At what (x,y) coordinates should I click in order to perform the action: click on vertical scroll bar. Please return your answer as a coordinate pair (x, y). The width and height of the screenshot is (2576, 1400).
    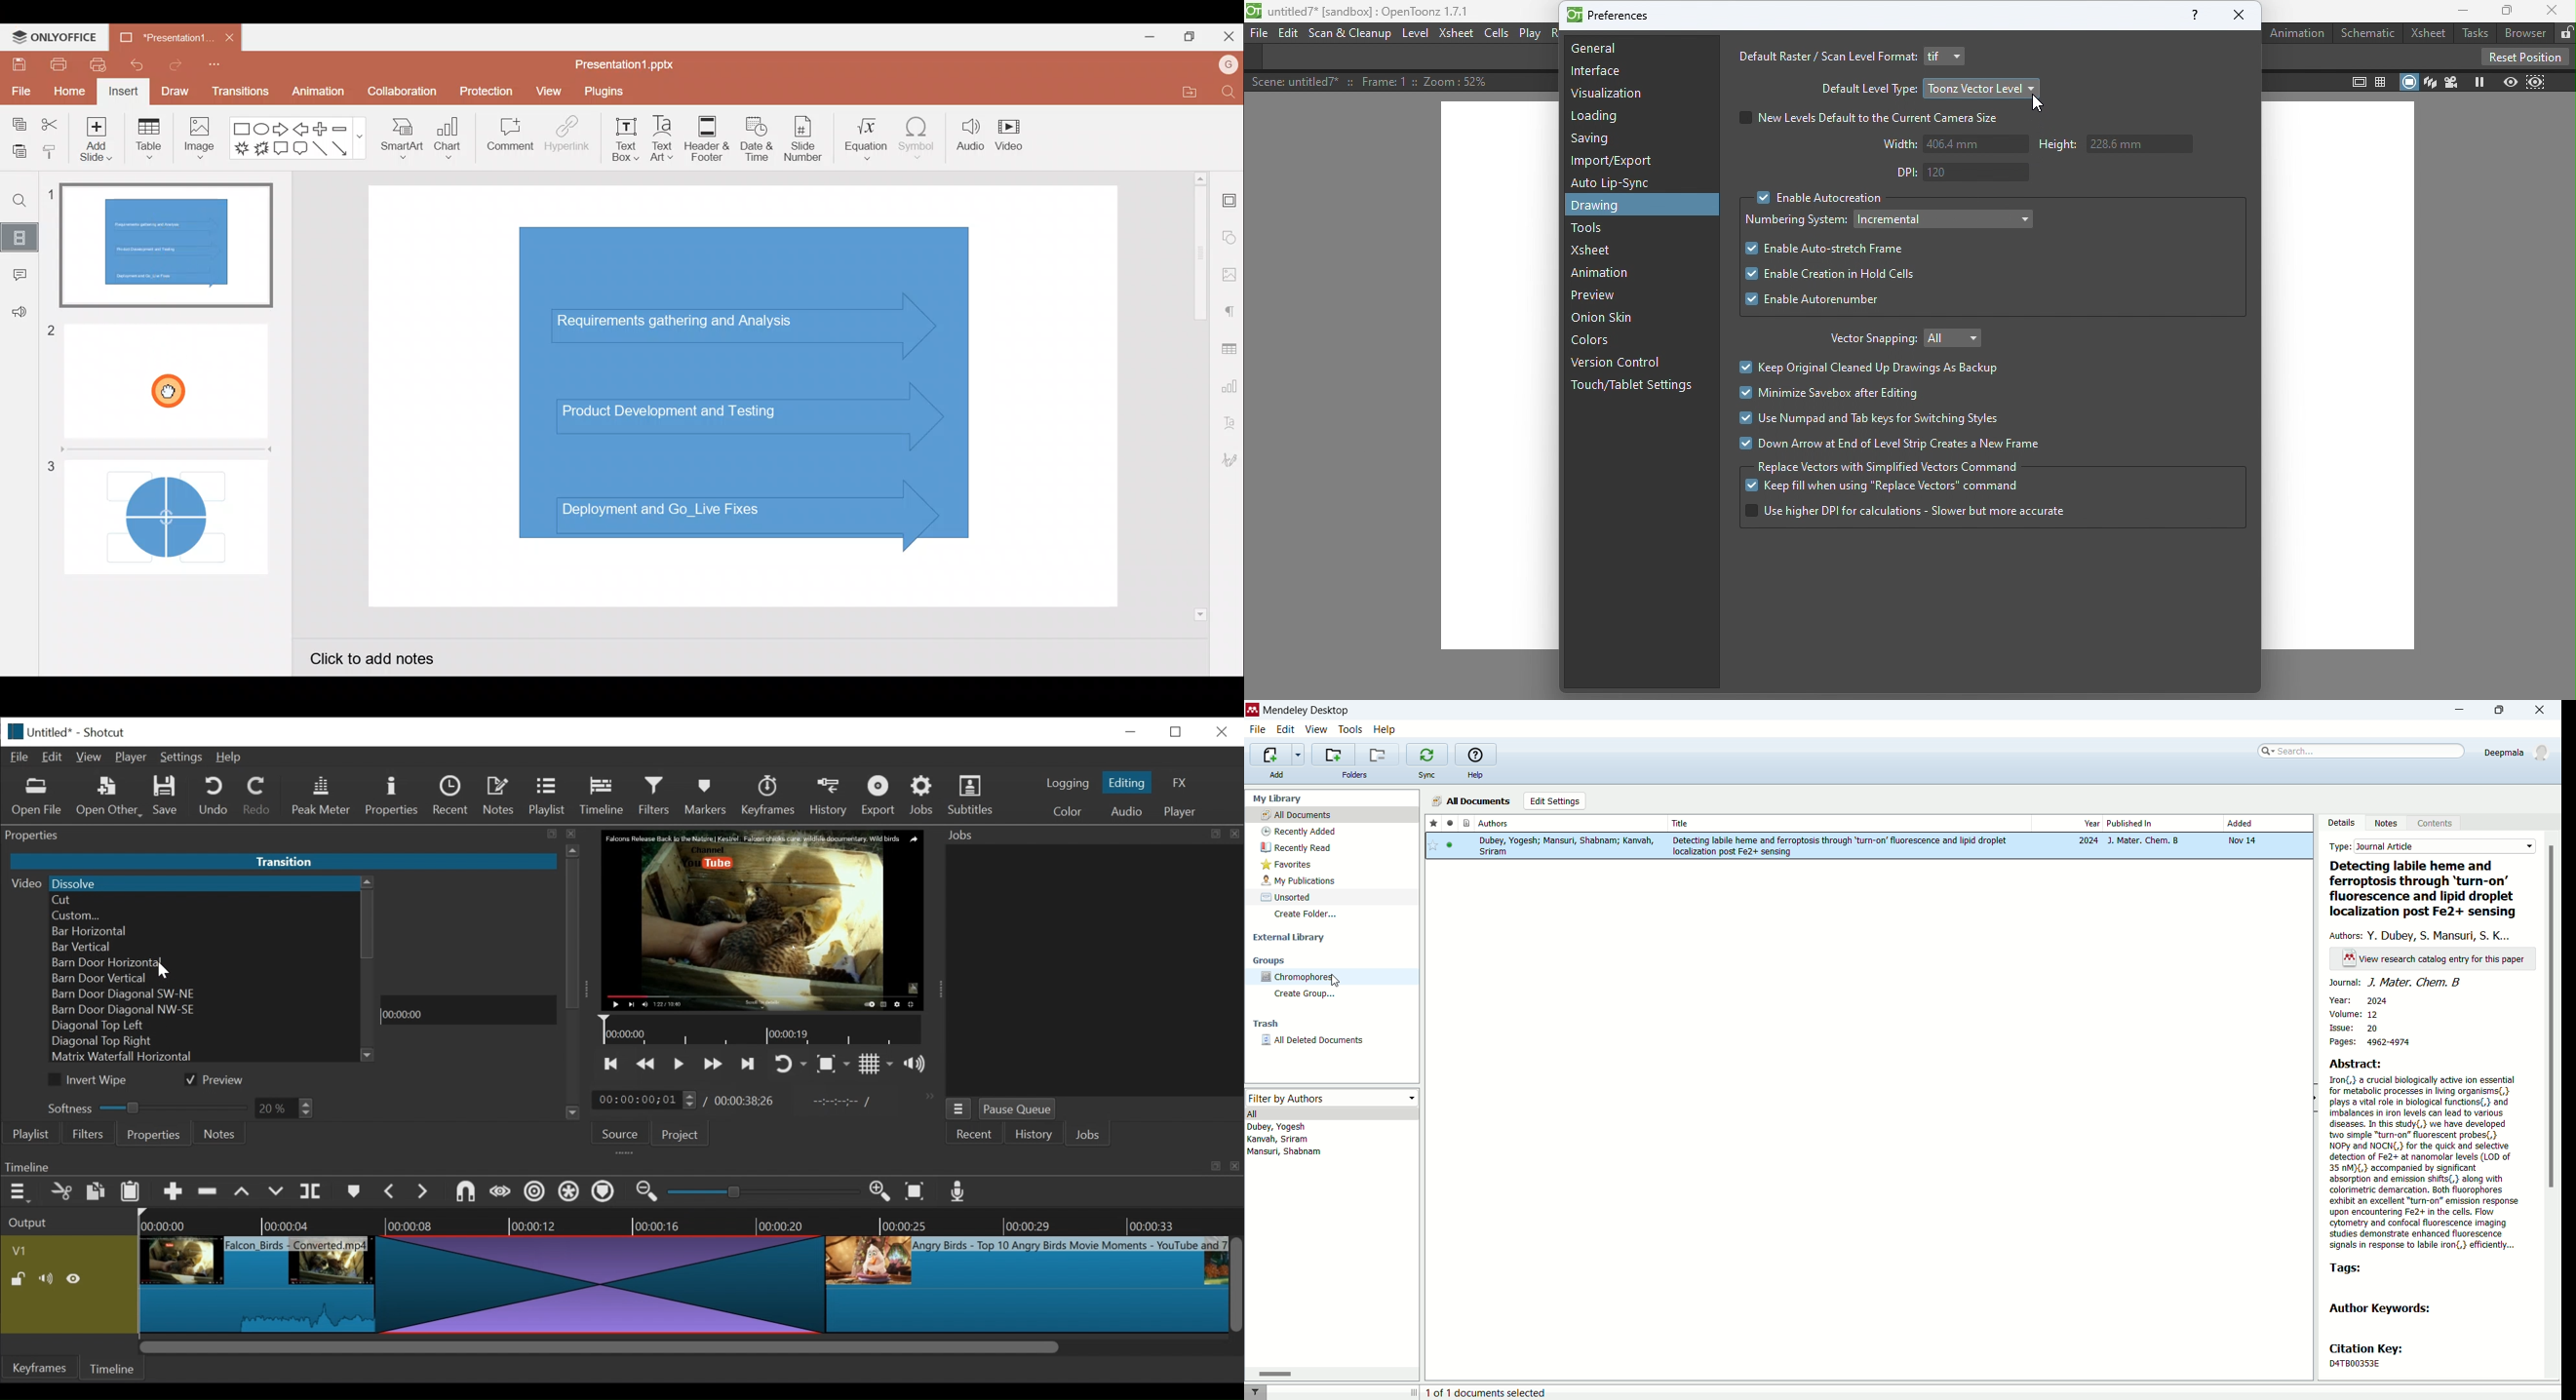
    Looking at the image, I should click on (2554, 1105).